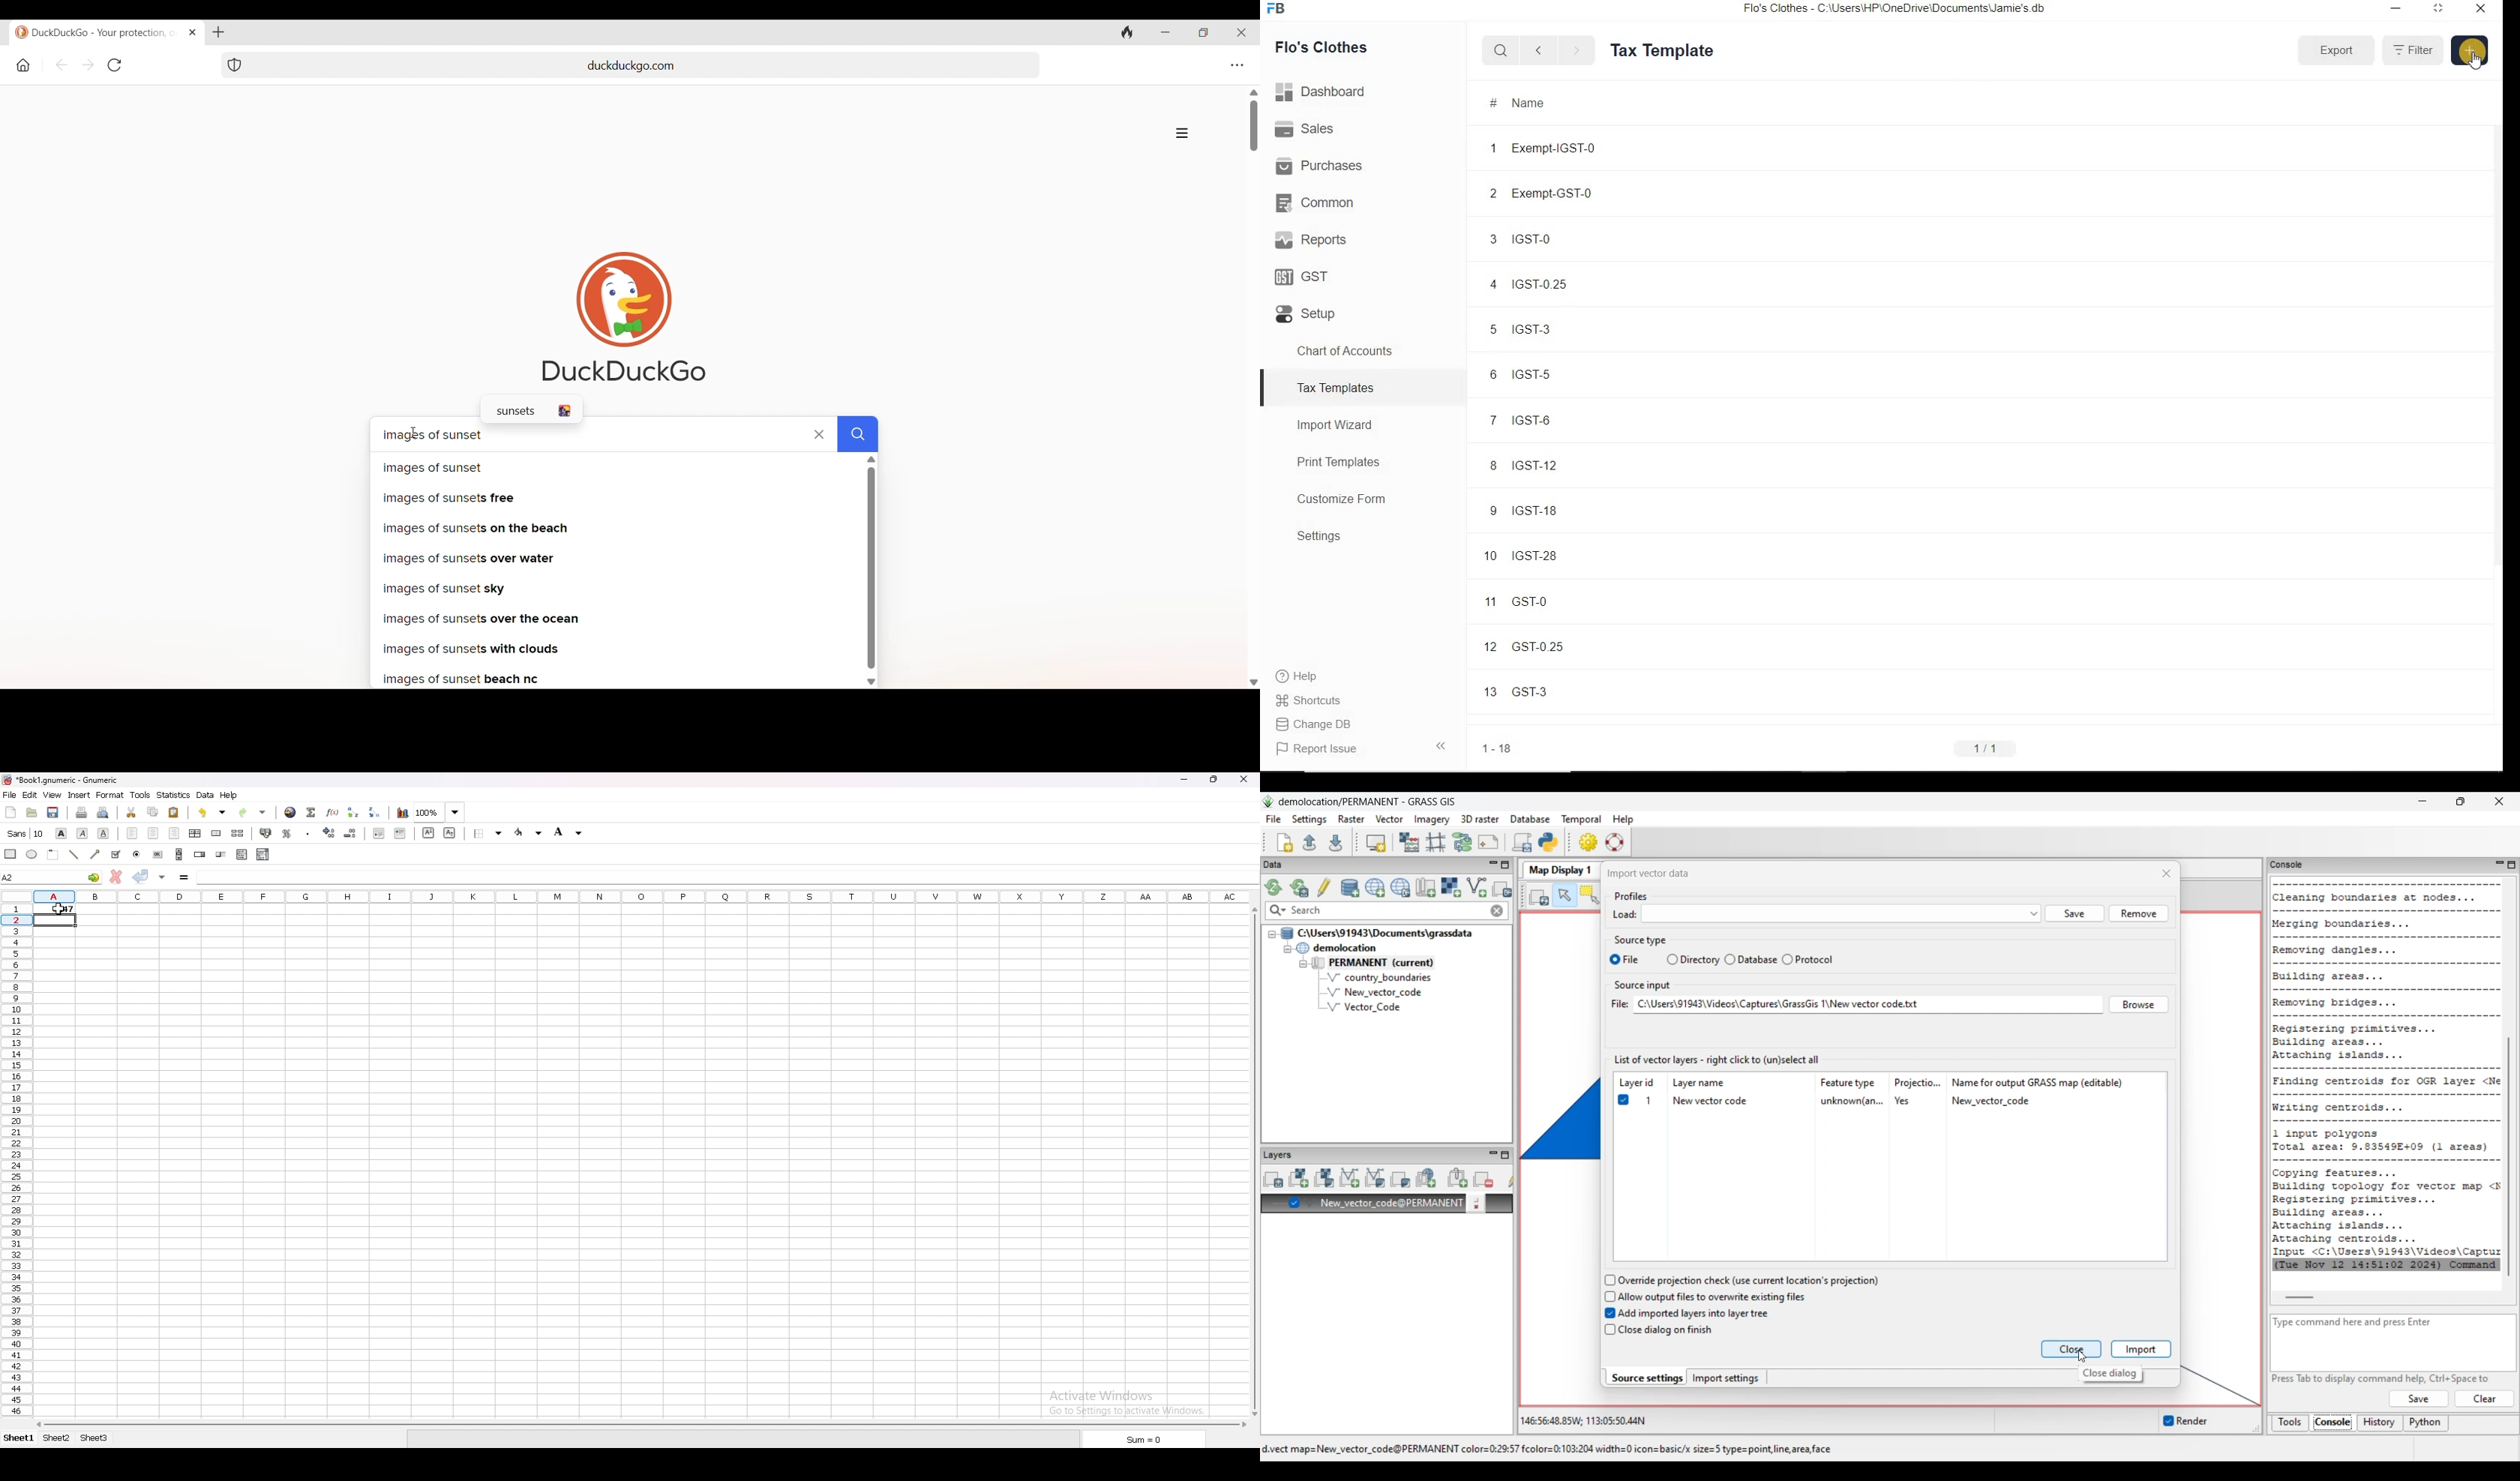 The height and width of the screenshot is (1484, 2520). What do you see at coordinates (31, 795) in the screenshot?
I see `edit` at bounding box center [31, 795].